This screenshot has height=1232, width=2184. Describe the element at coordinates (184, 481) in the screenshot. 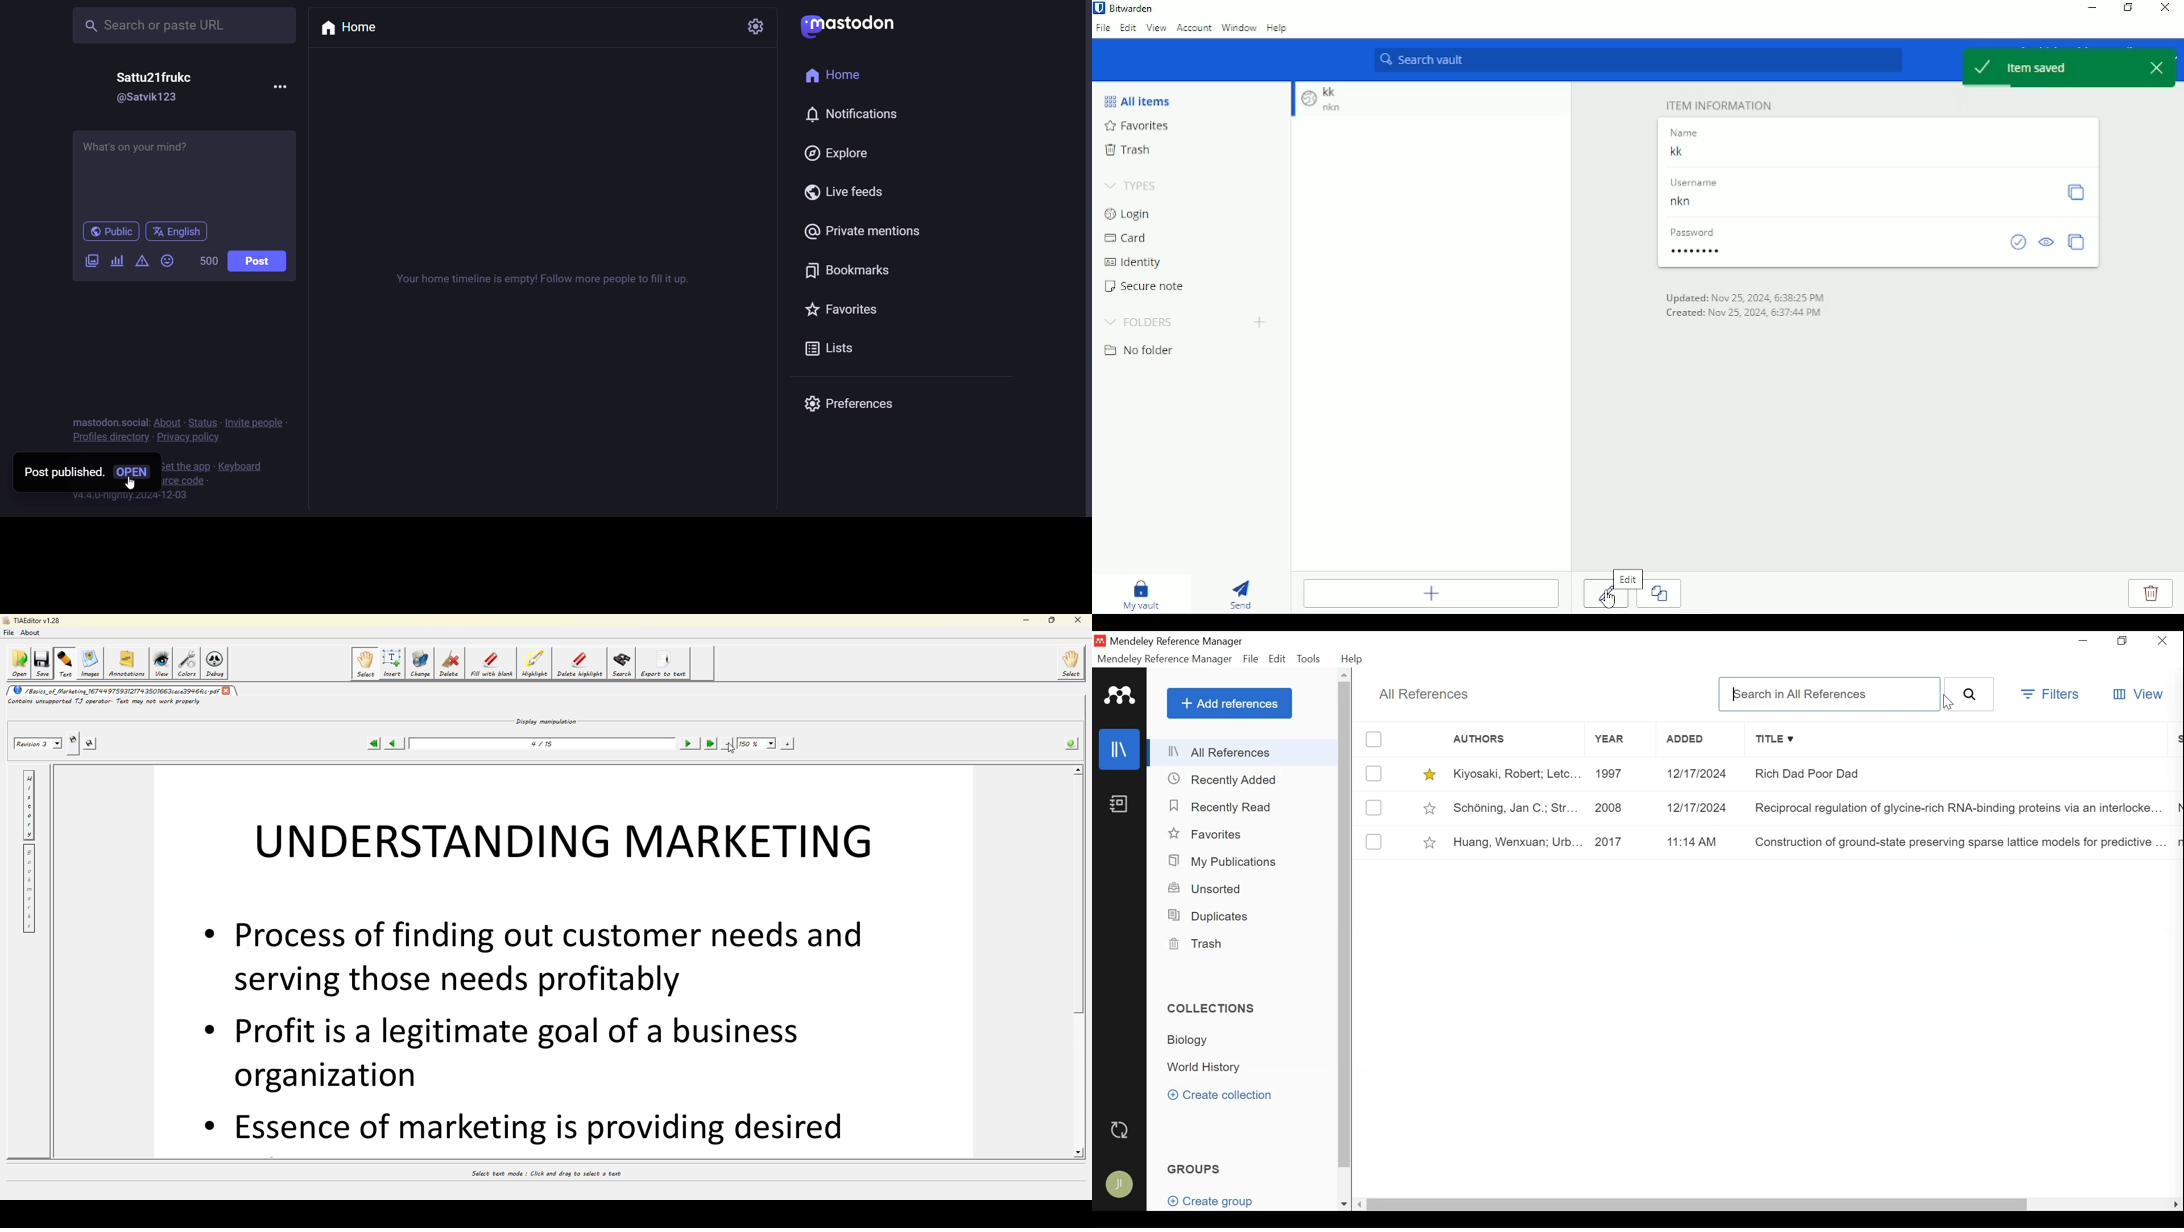

I see `view source code` at that location.